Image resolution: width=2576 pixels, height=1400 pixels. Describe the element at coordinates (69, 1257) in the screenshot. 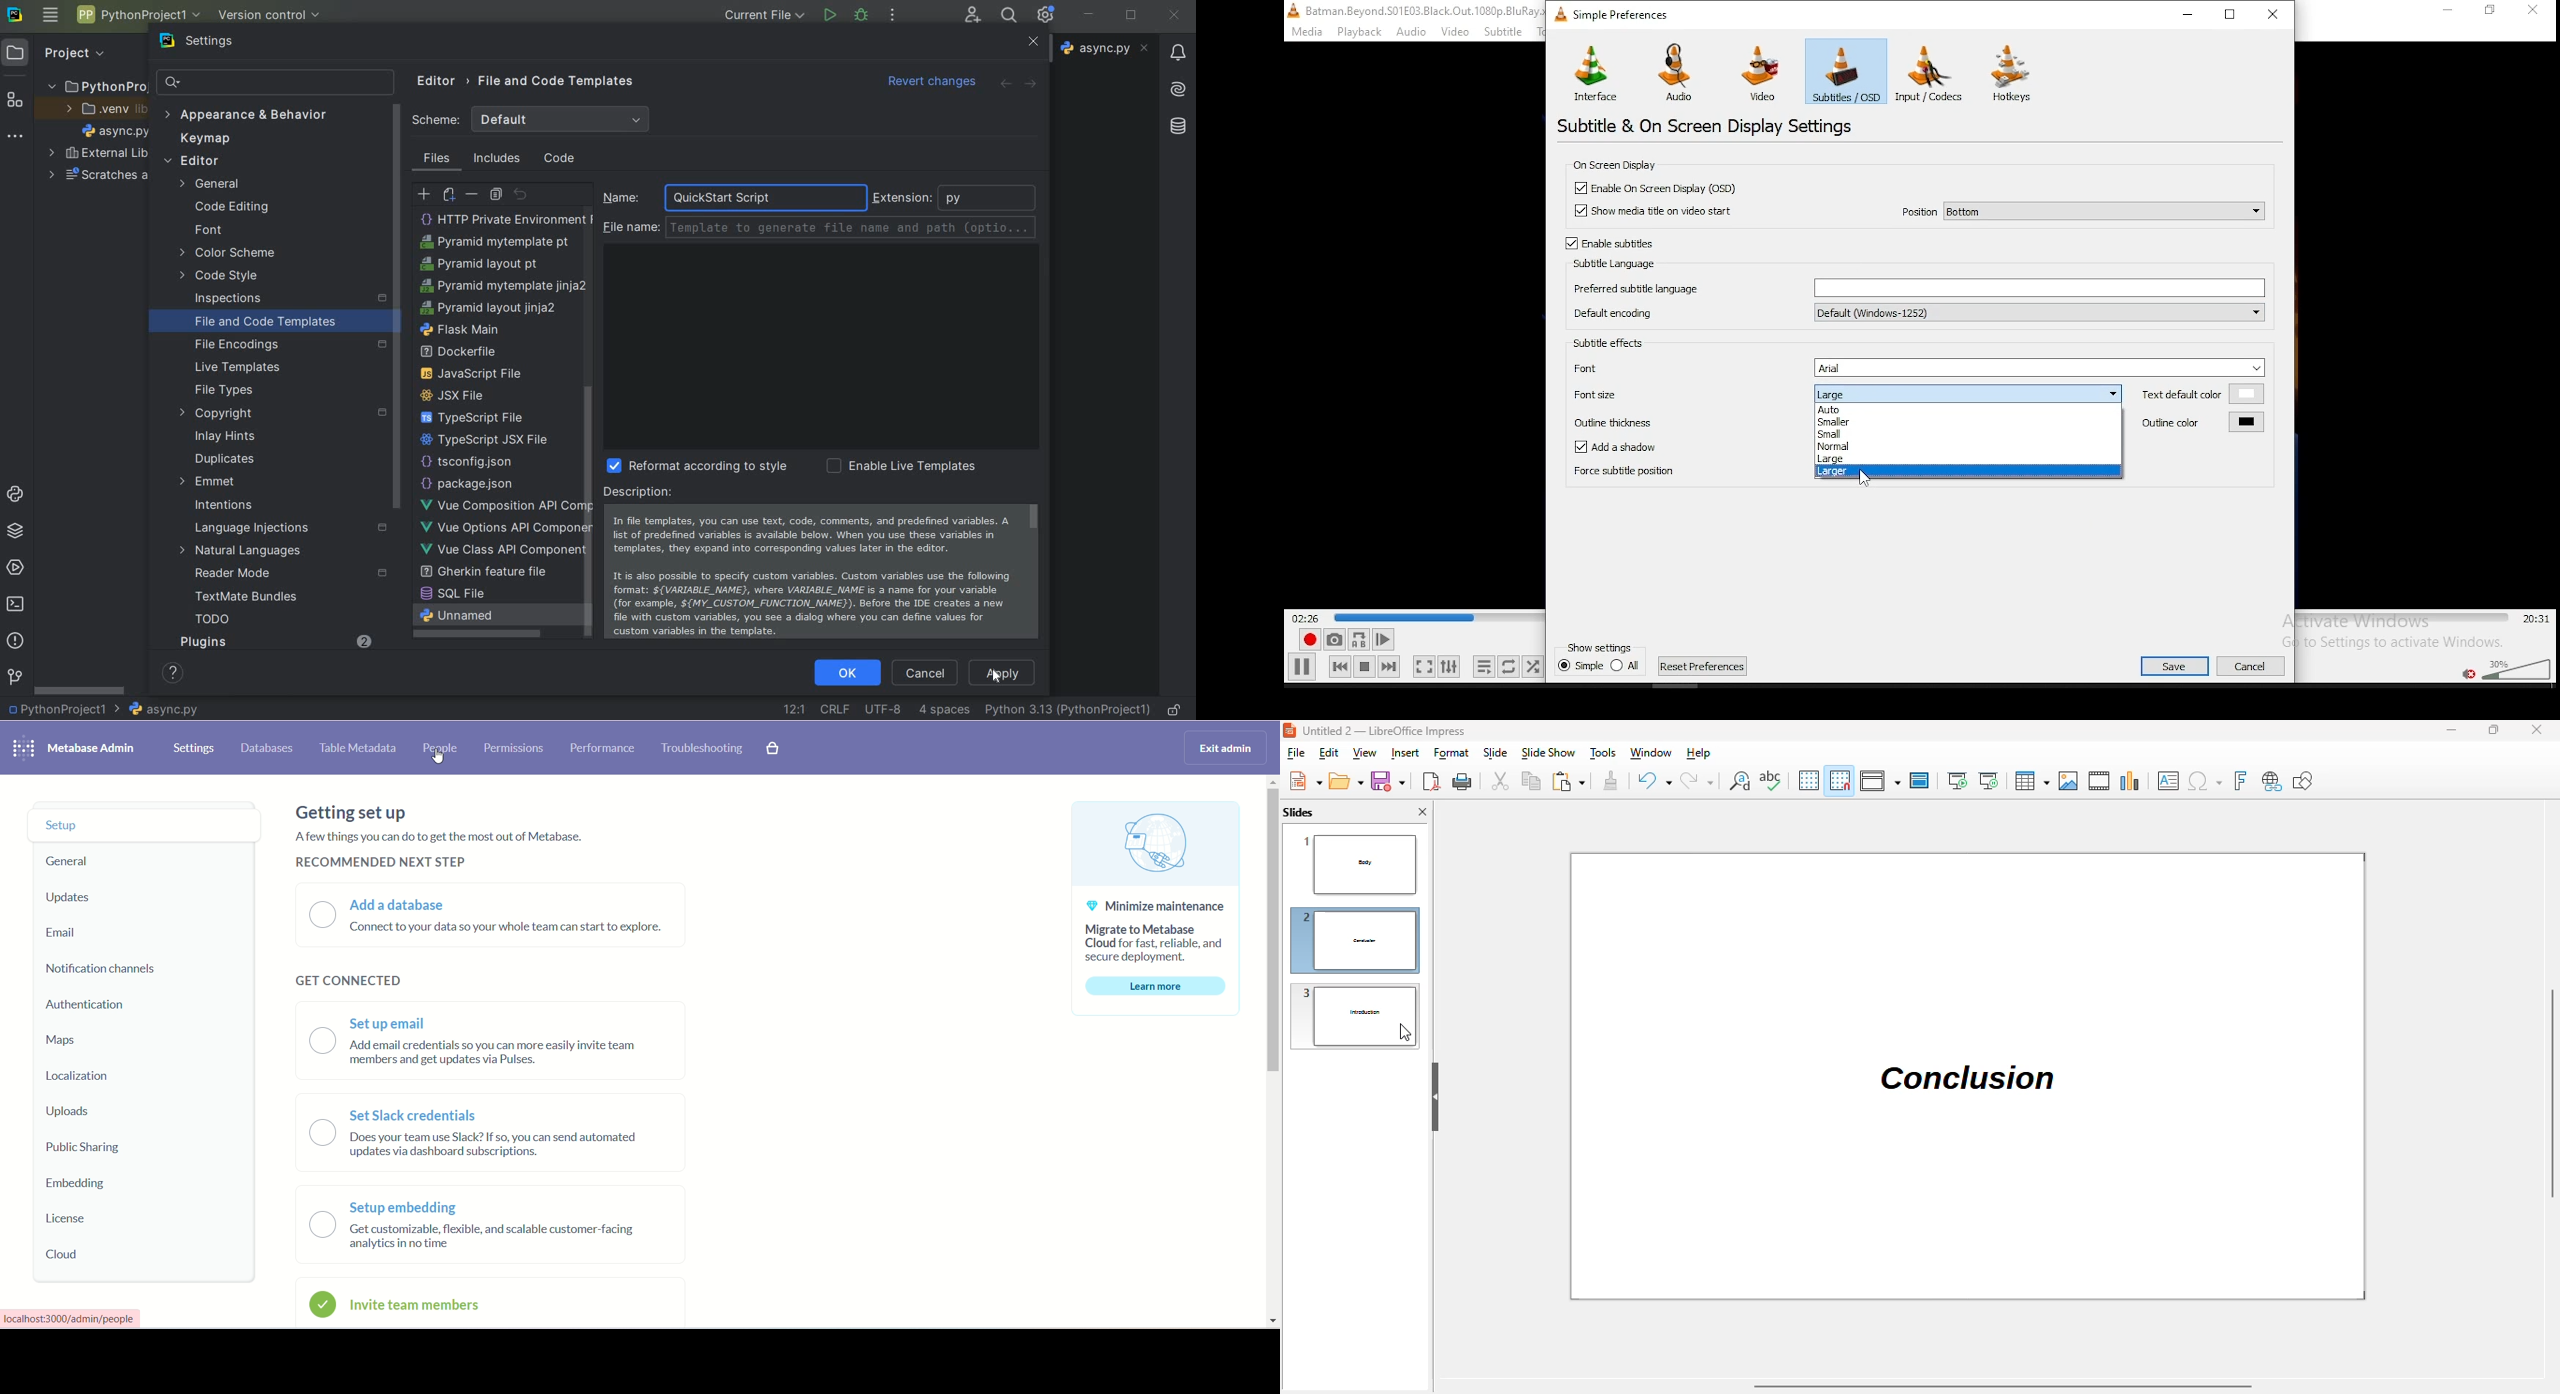

I see `cloud` at that location.